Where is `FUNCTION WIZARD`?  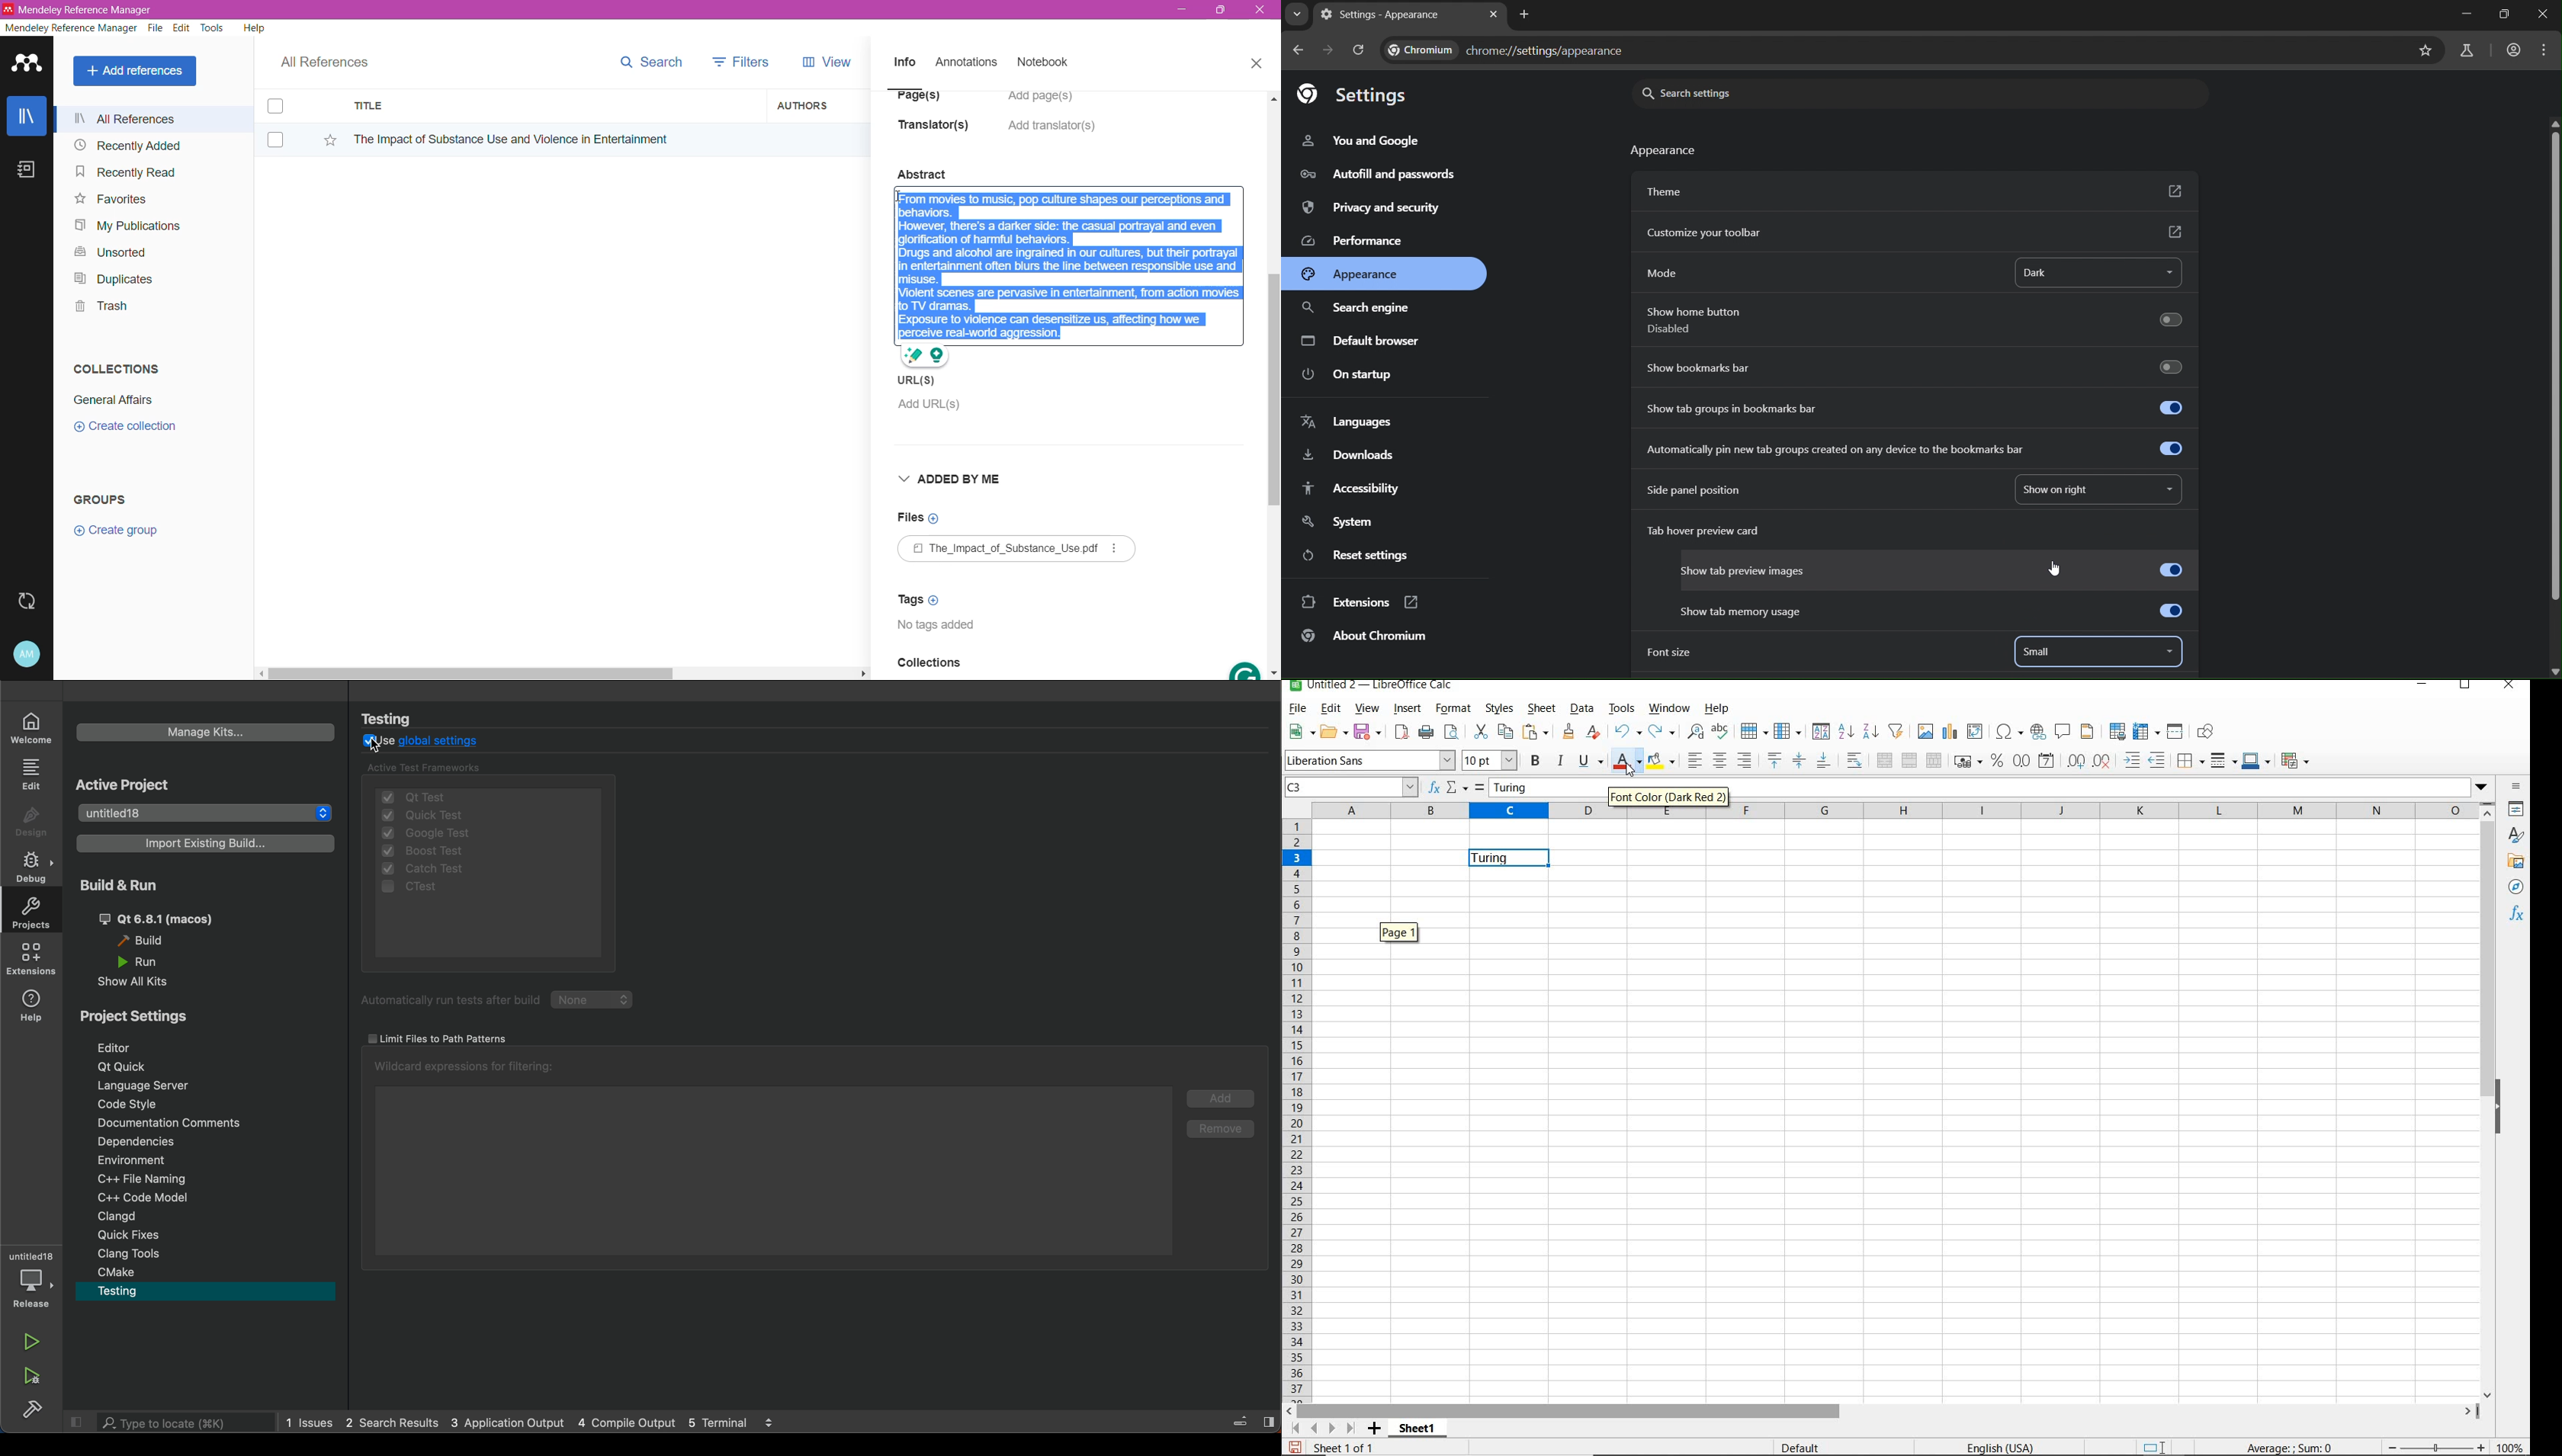
FUNCTION WIZARD is located at coordinates (1435, 788).